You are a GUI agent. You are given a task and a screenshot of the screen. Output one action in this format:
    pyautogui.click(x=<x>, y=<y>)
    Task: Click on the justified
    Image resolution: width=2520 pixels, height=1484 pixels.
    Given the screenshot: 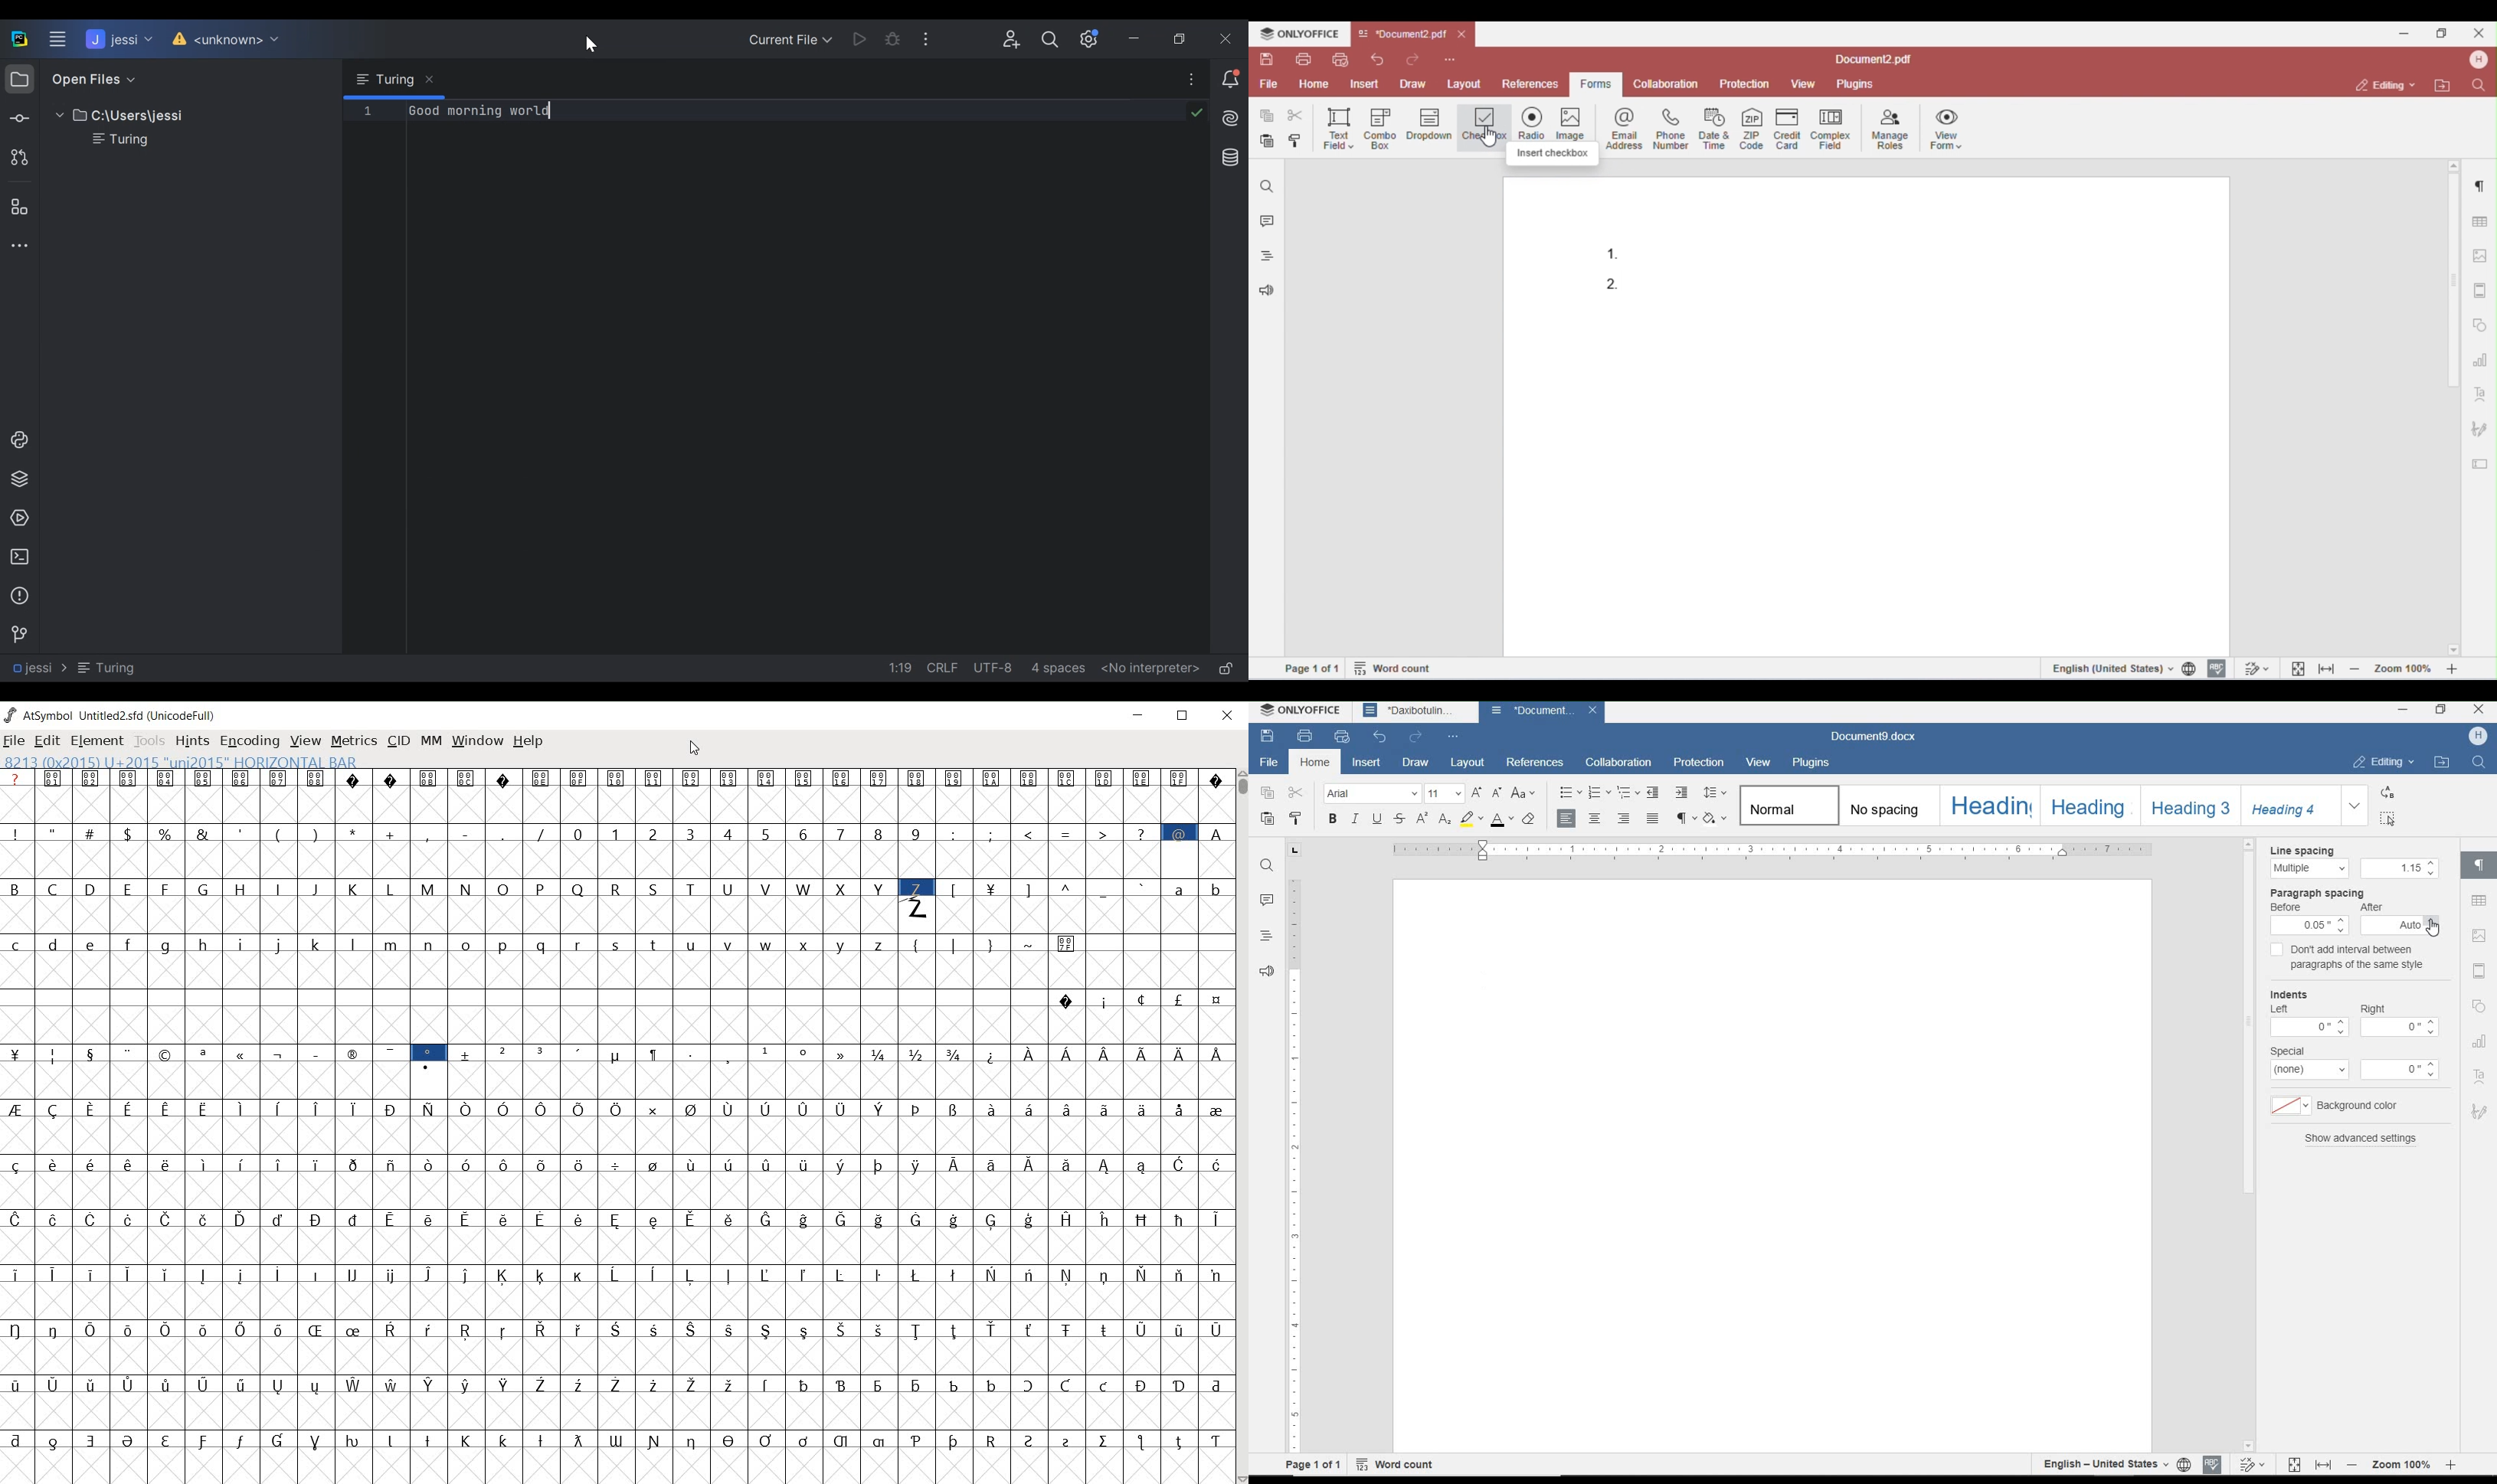 What is the action you would take?
    pyautogui.click(x=1654, y=820)
    